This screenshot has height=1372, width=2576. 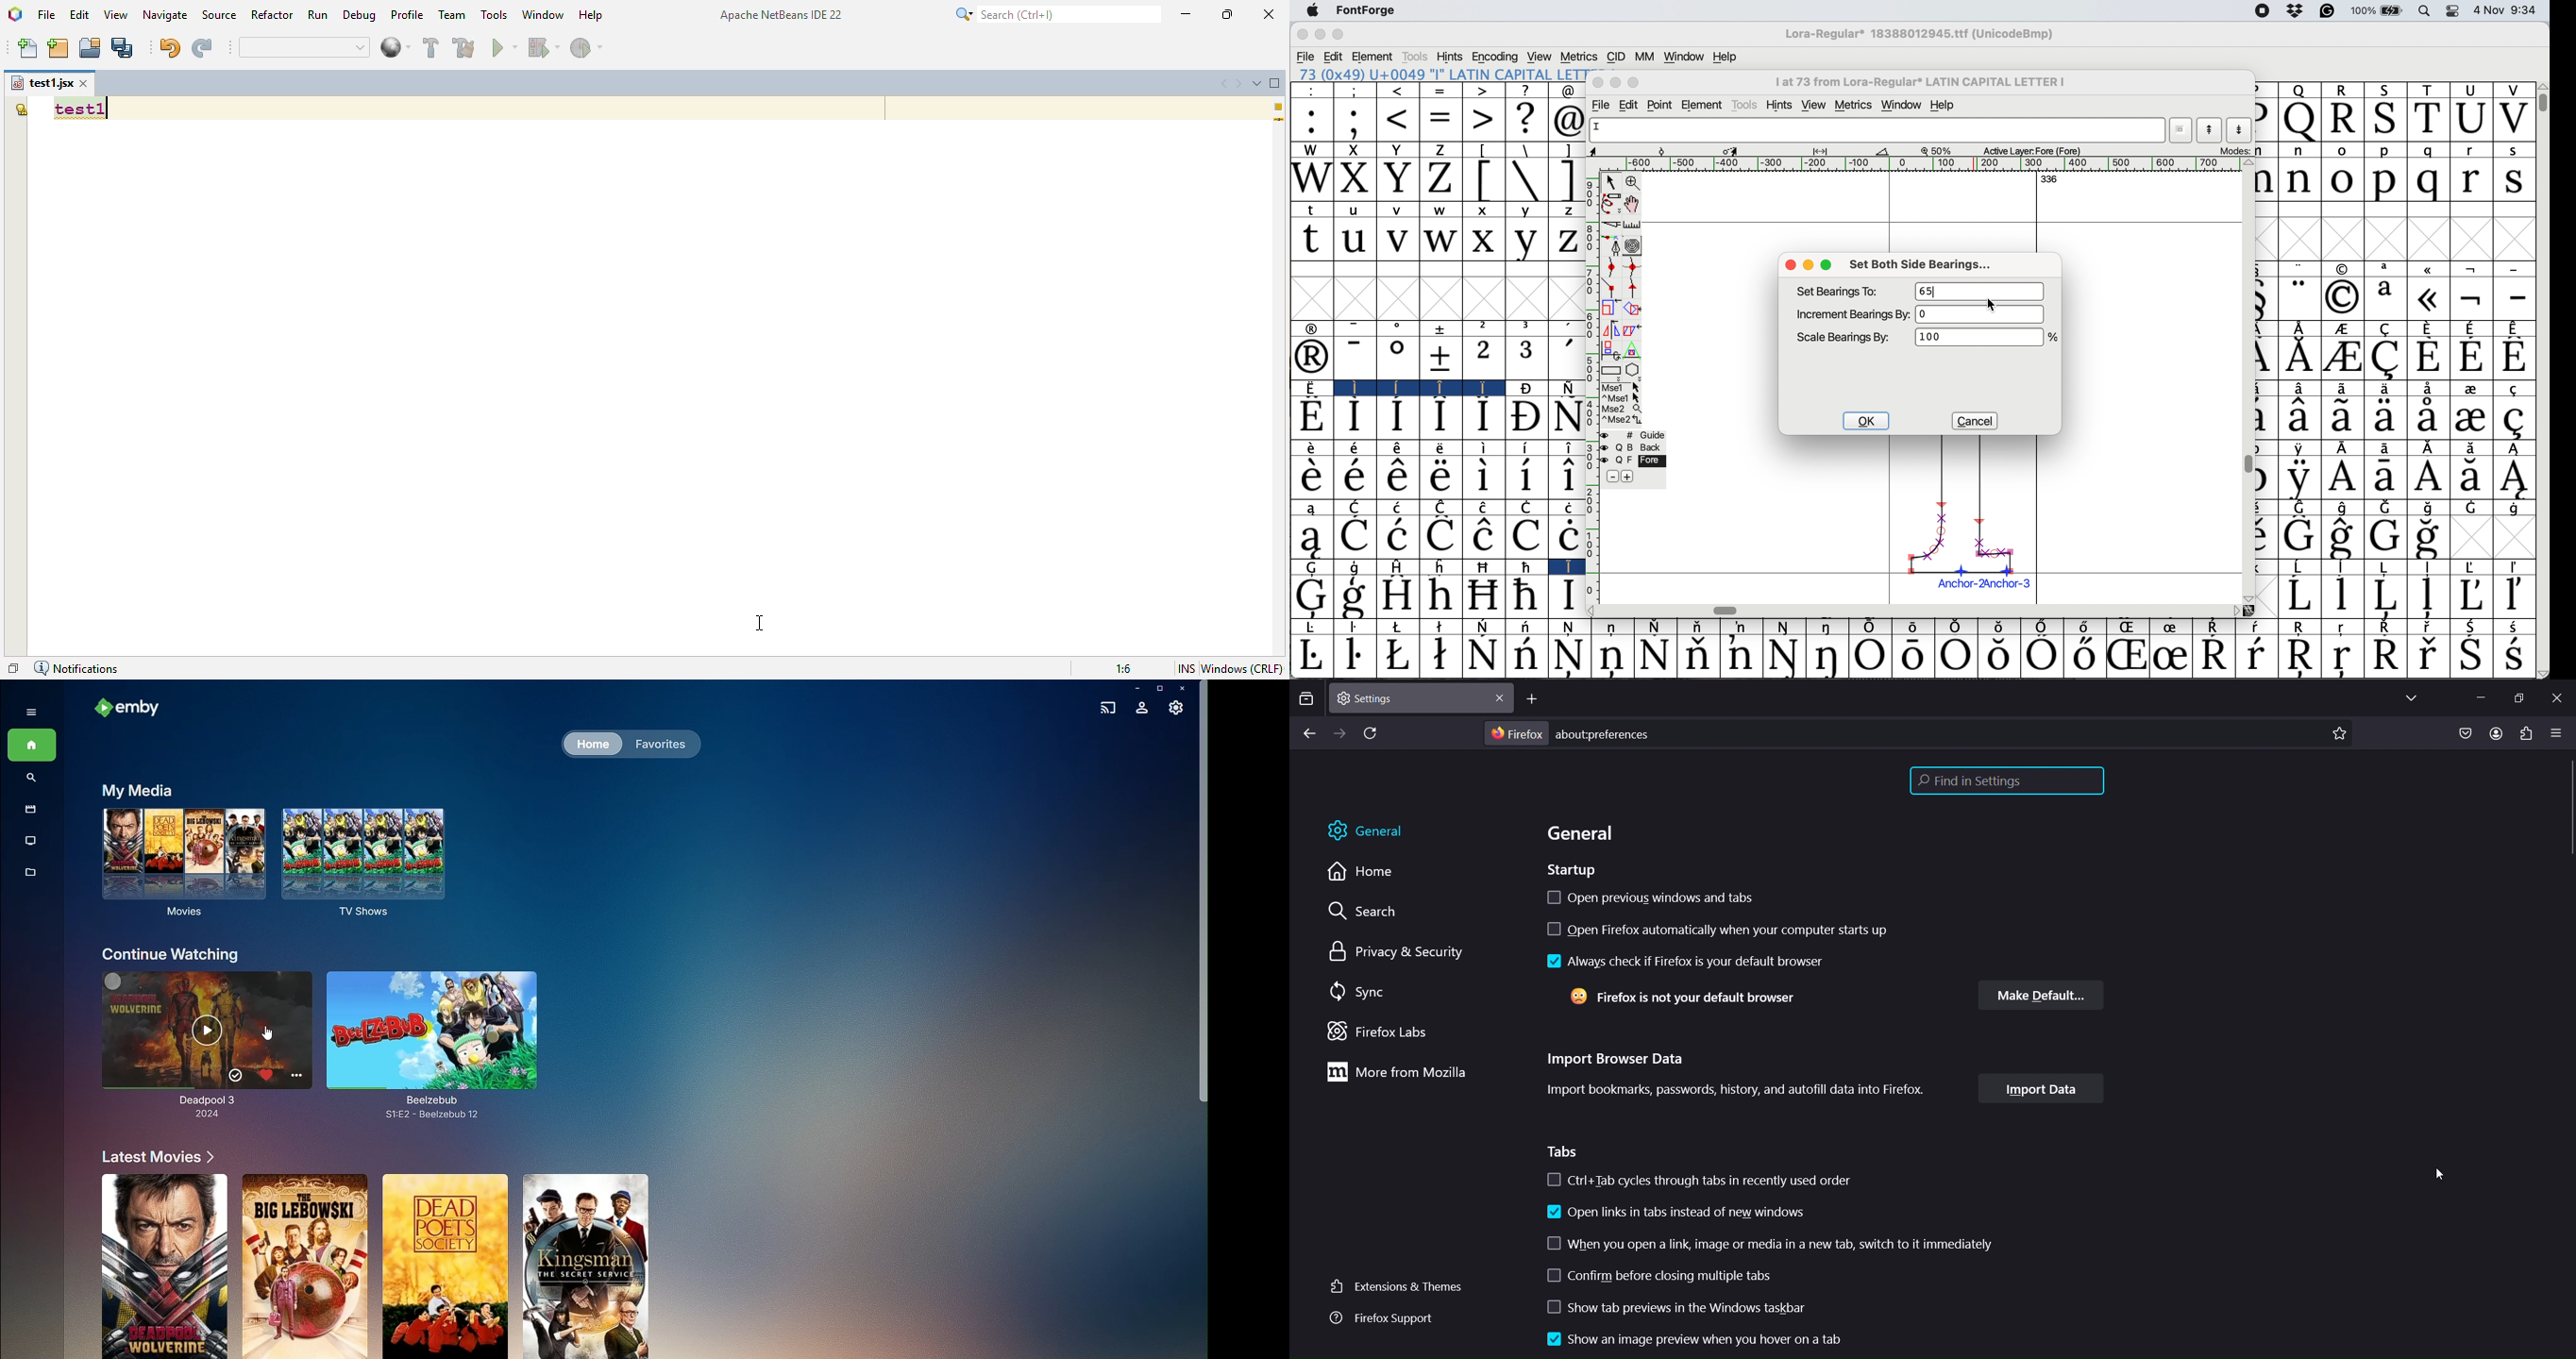 What do you see at coordinates (1632, 329) in the screenshot?
I see `skew the selection` at bounding box center [1632, 329].